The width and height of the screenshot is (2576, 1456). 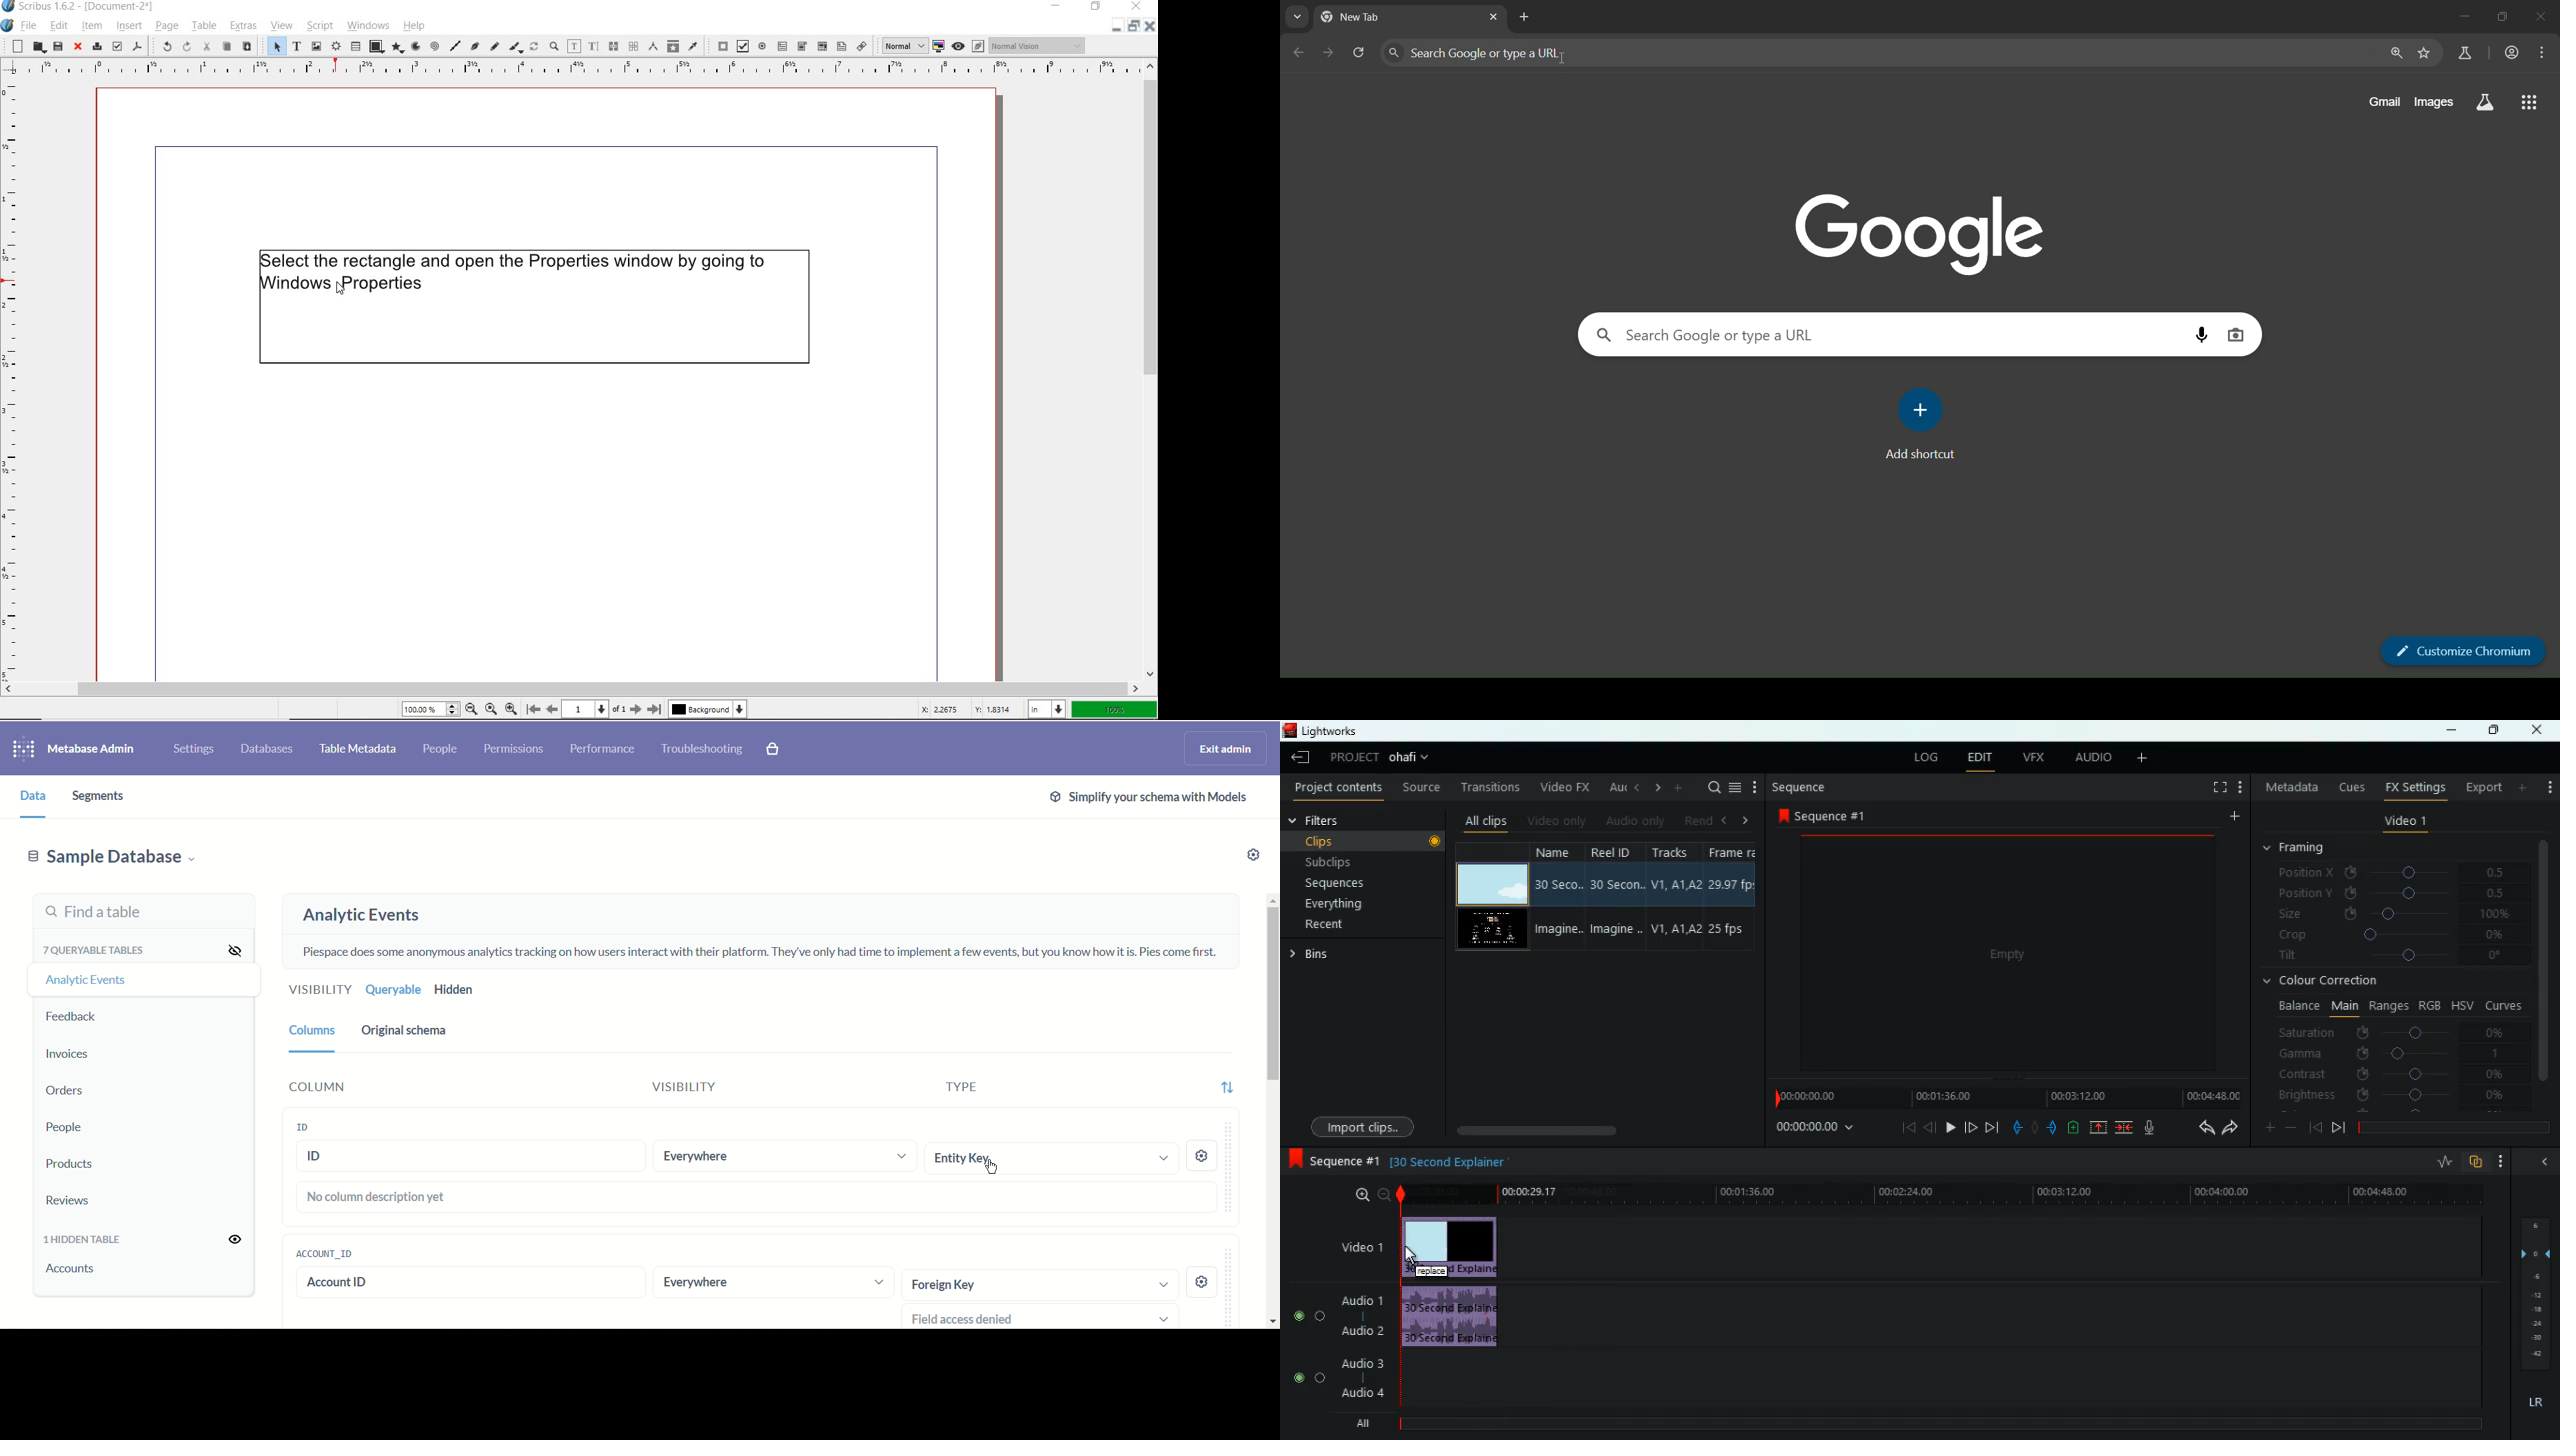 I want to click on edit contents of frame, so click(x=574, y=46).